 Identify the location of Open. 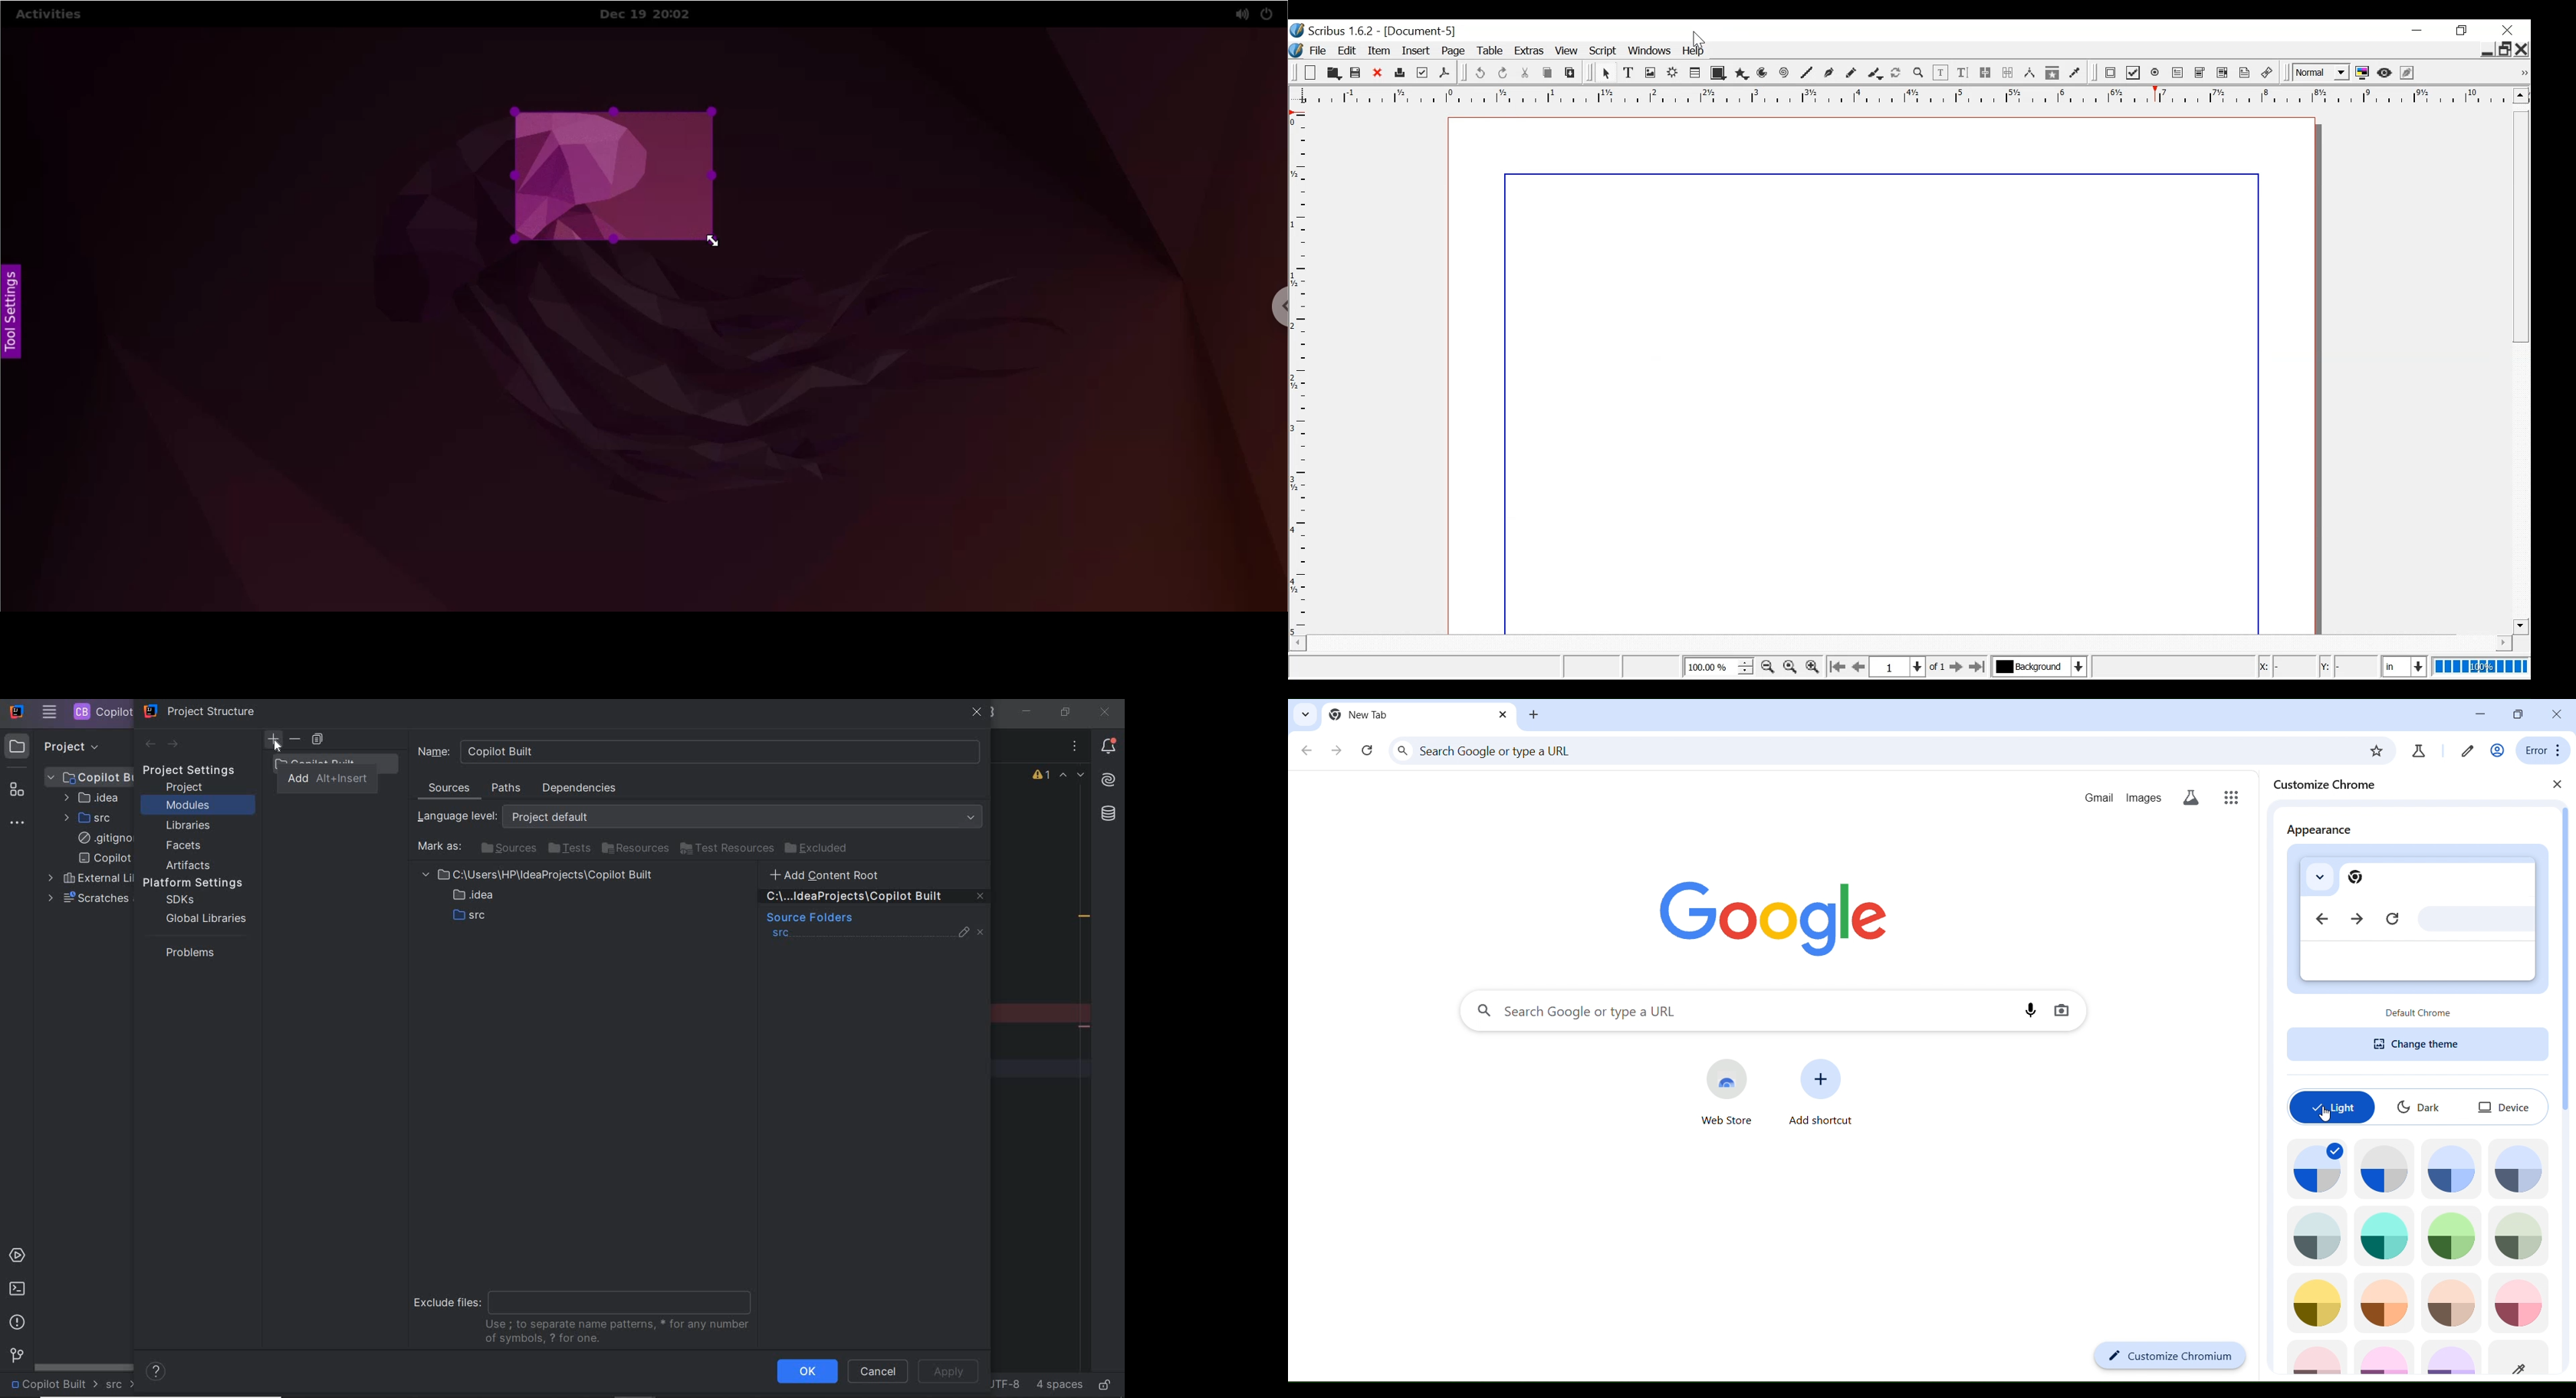
(1332, 73).